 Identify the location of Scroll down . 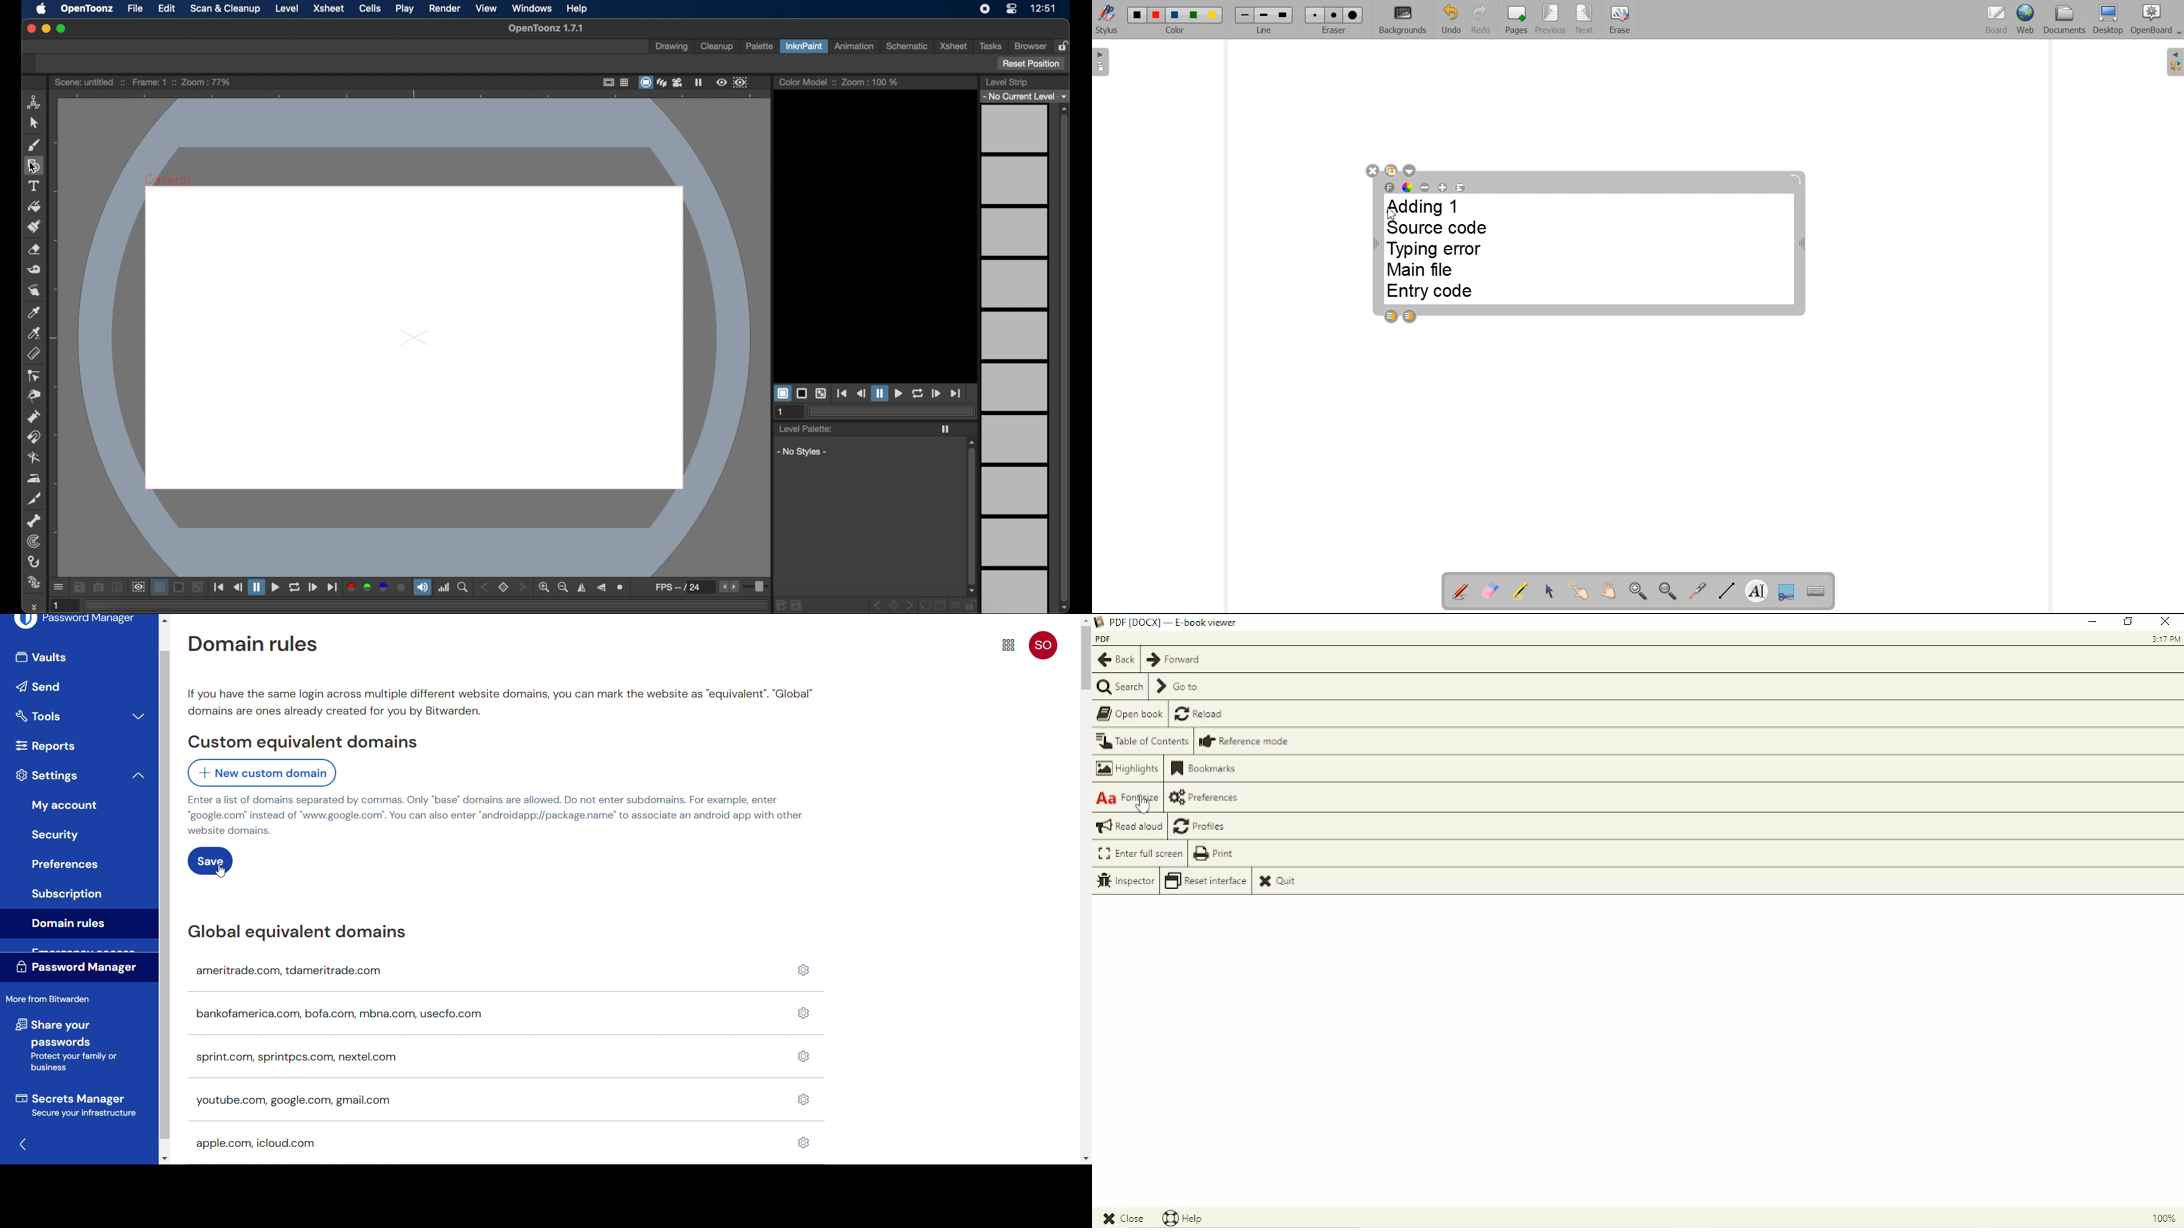
(1085, 1160).